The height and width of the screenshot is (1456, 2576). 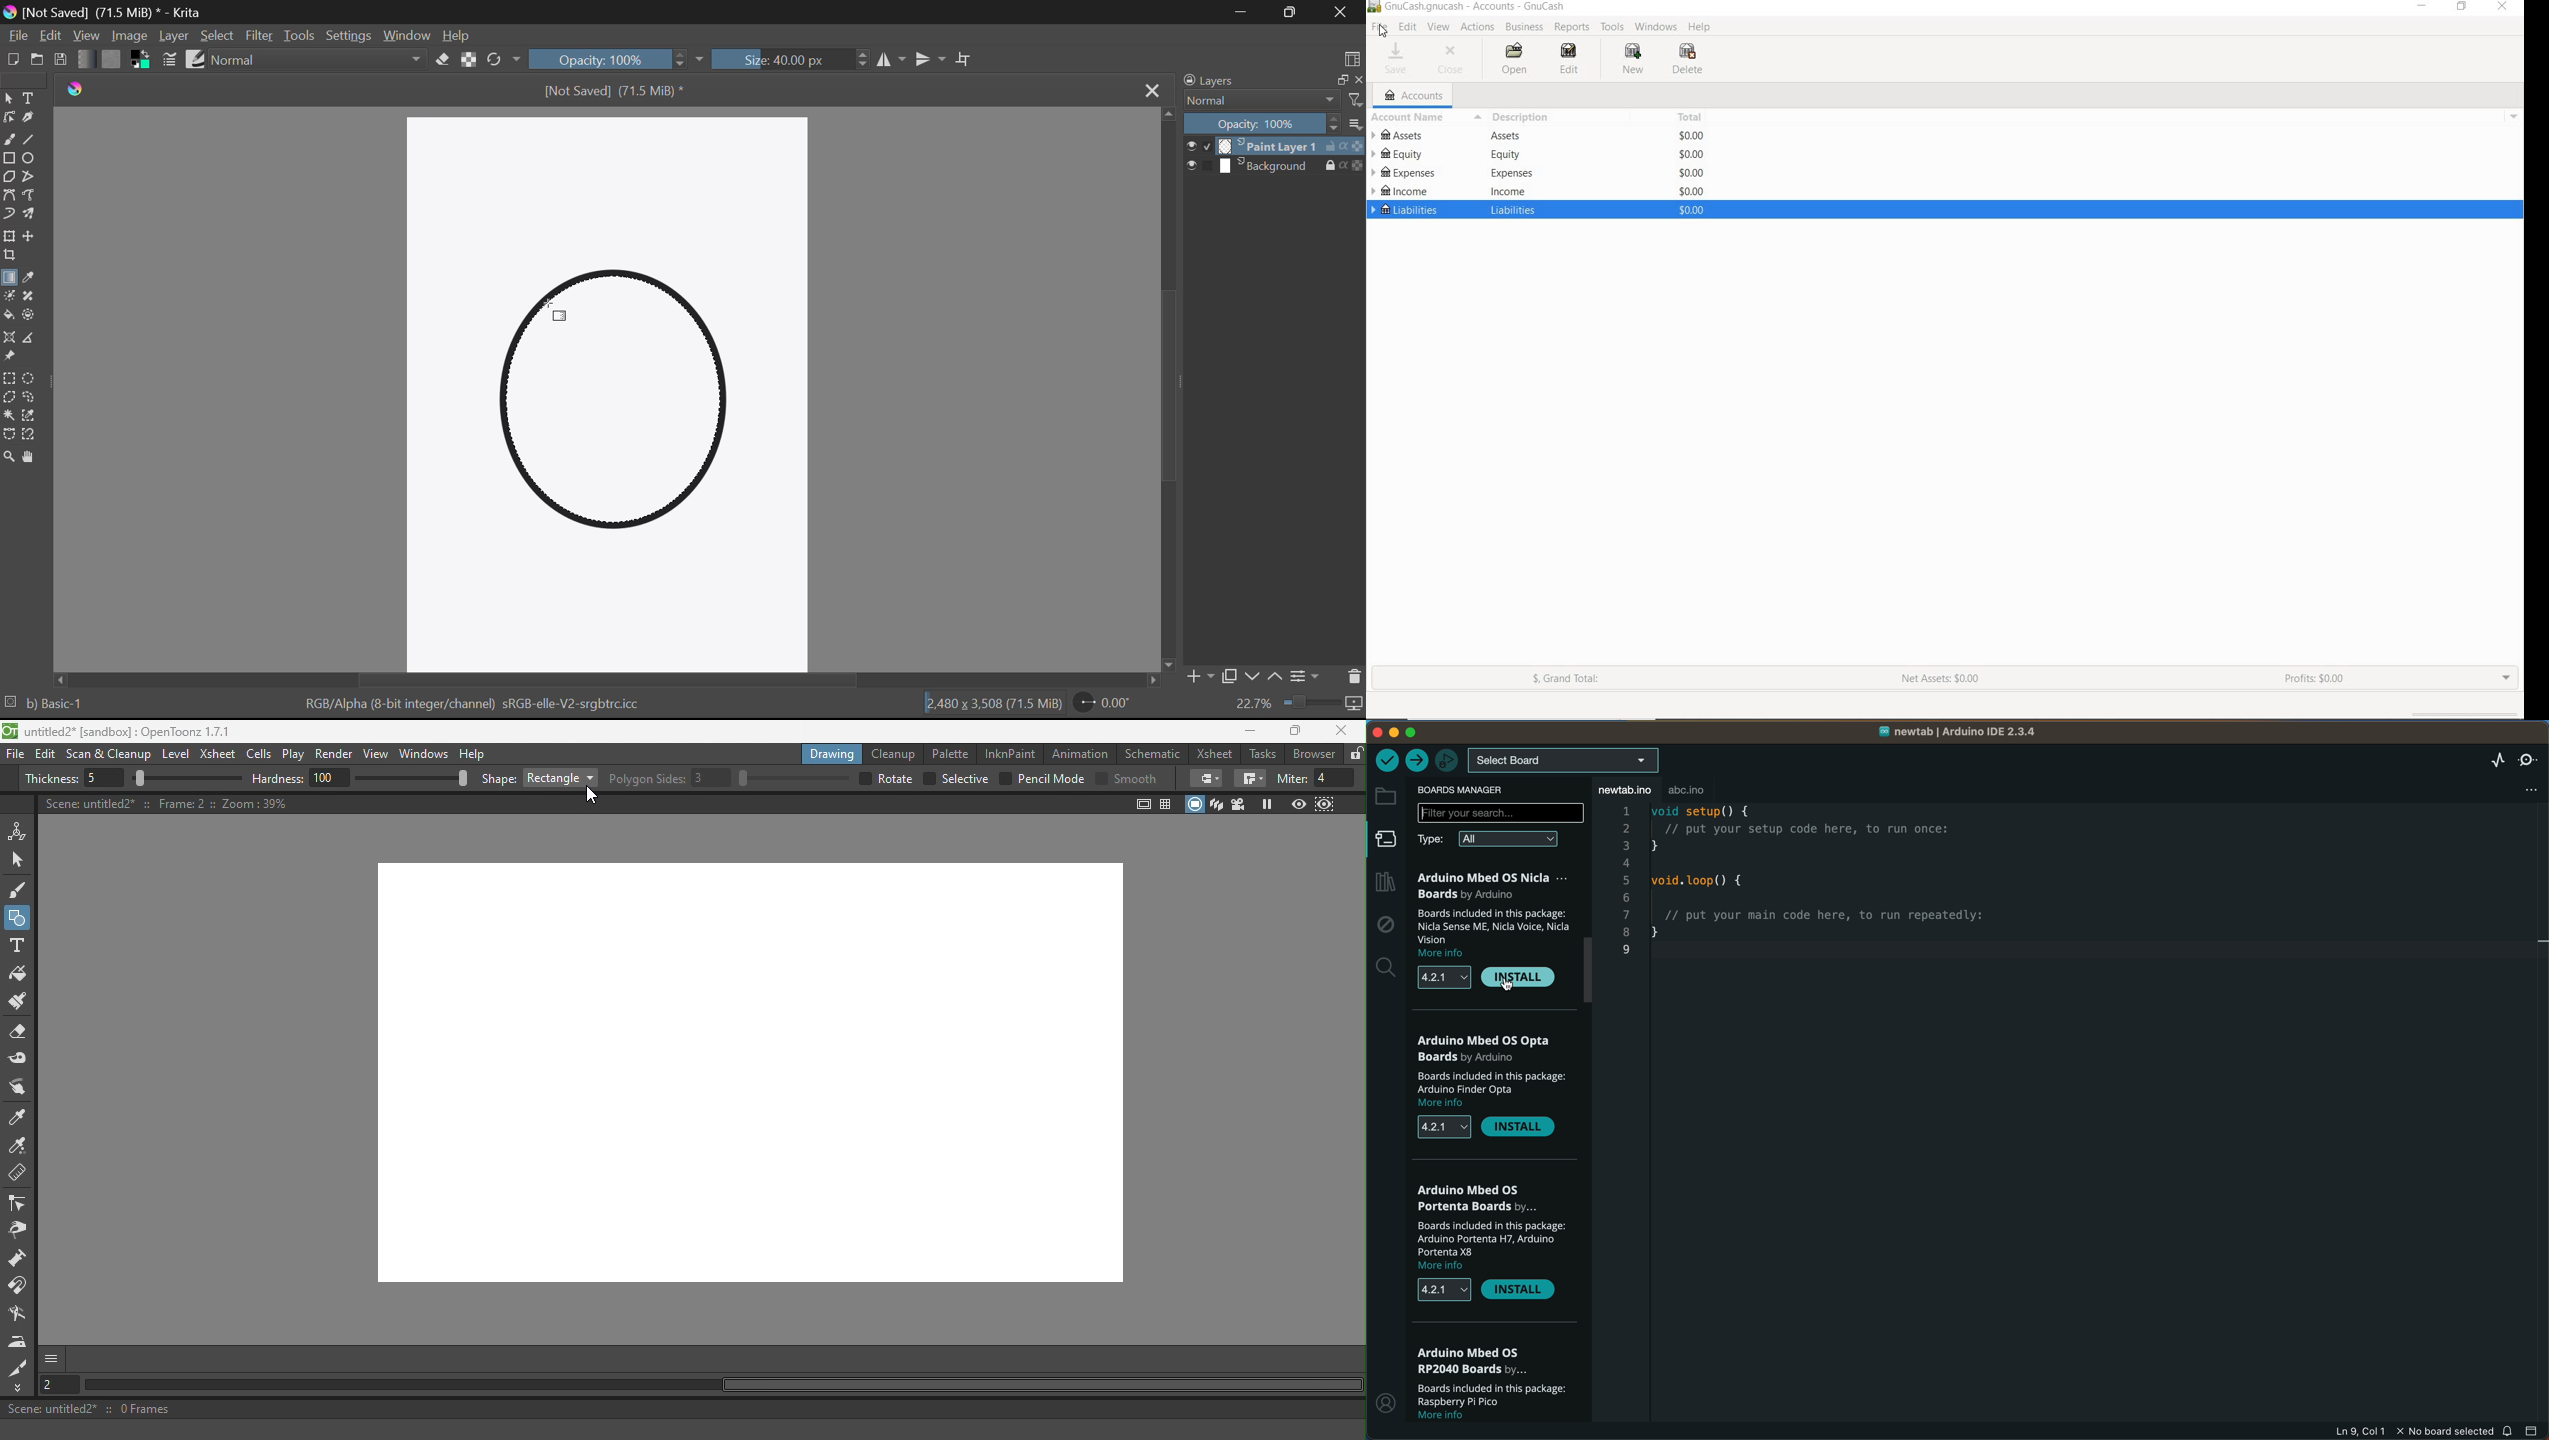 I want to click on cursor, so click(x=1385, y=30).